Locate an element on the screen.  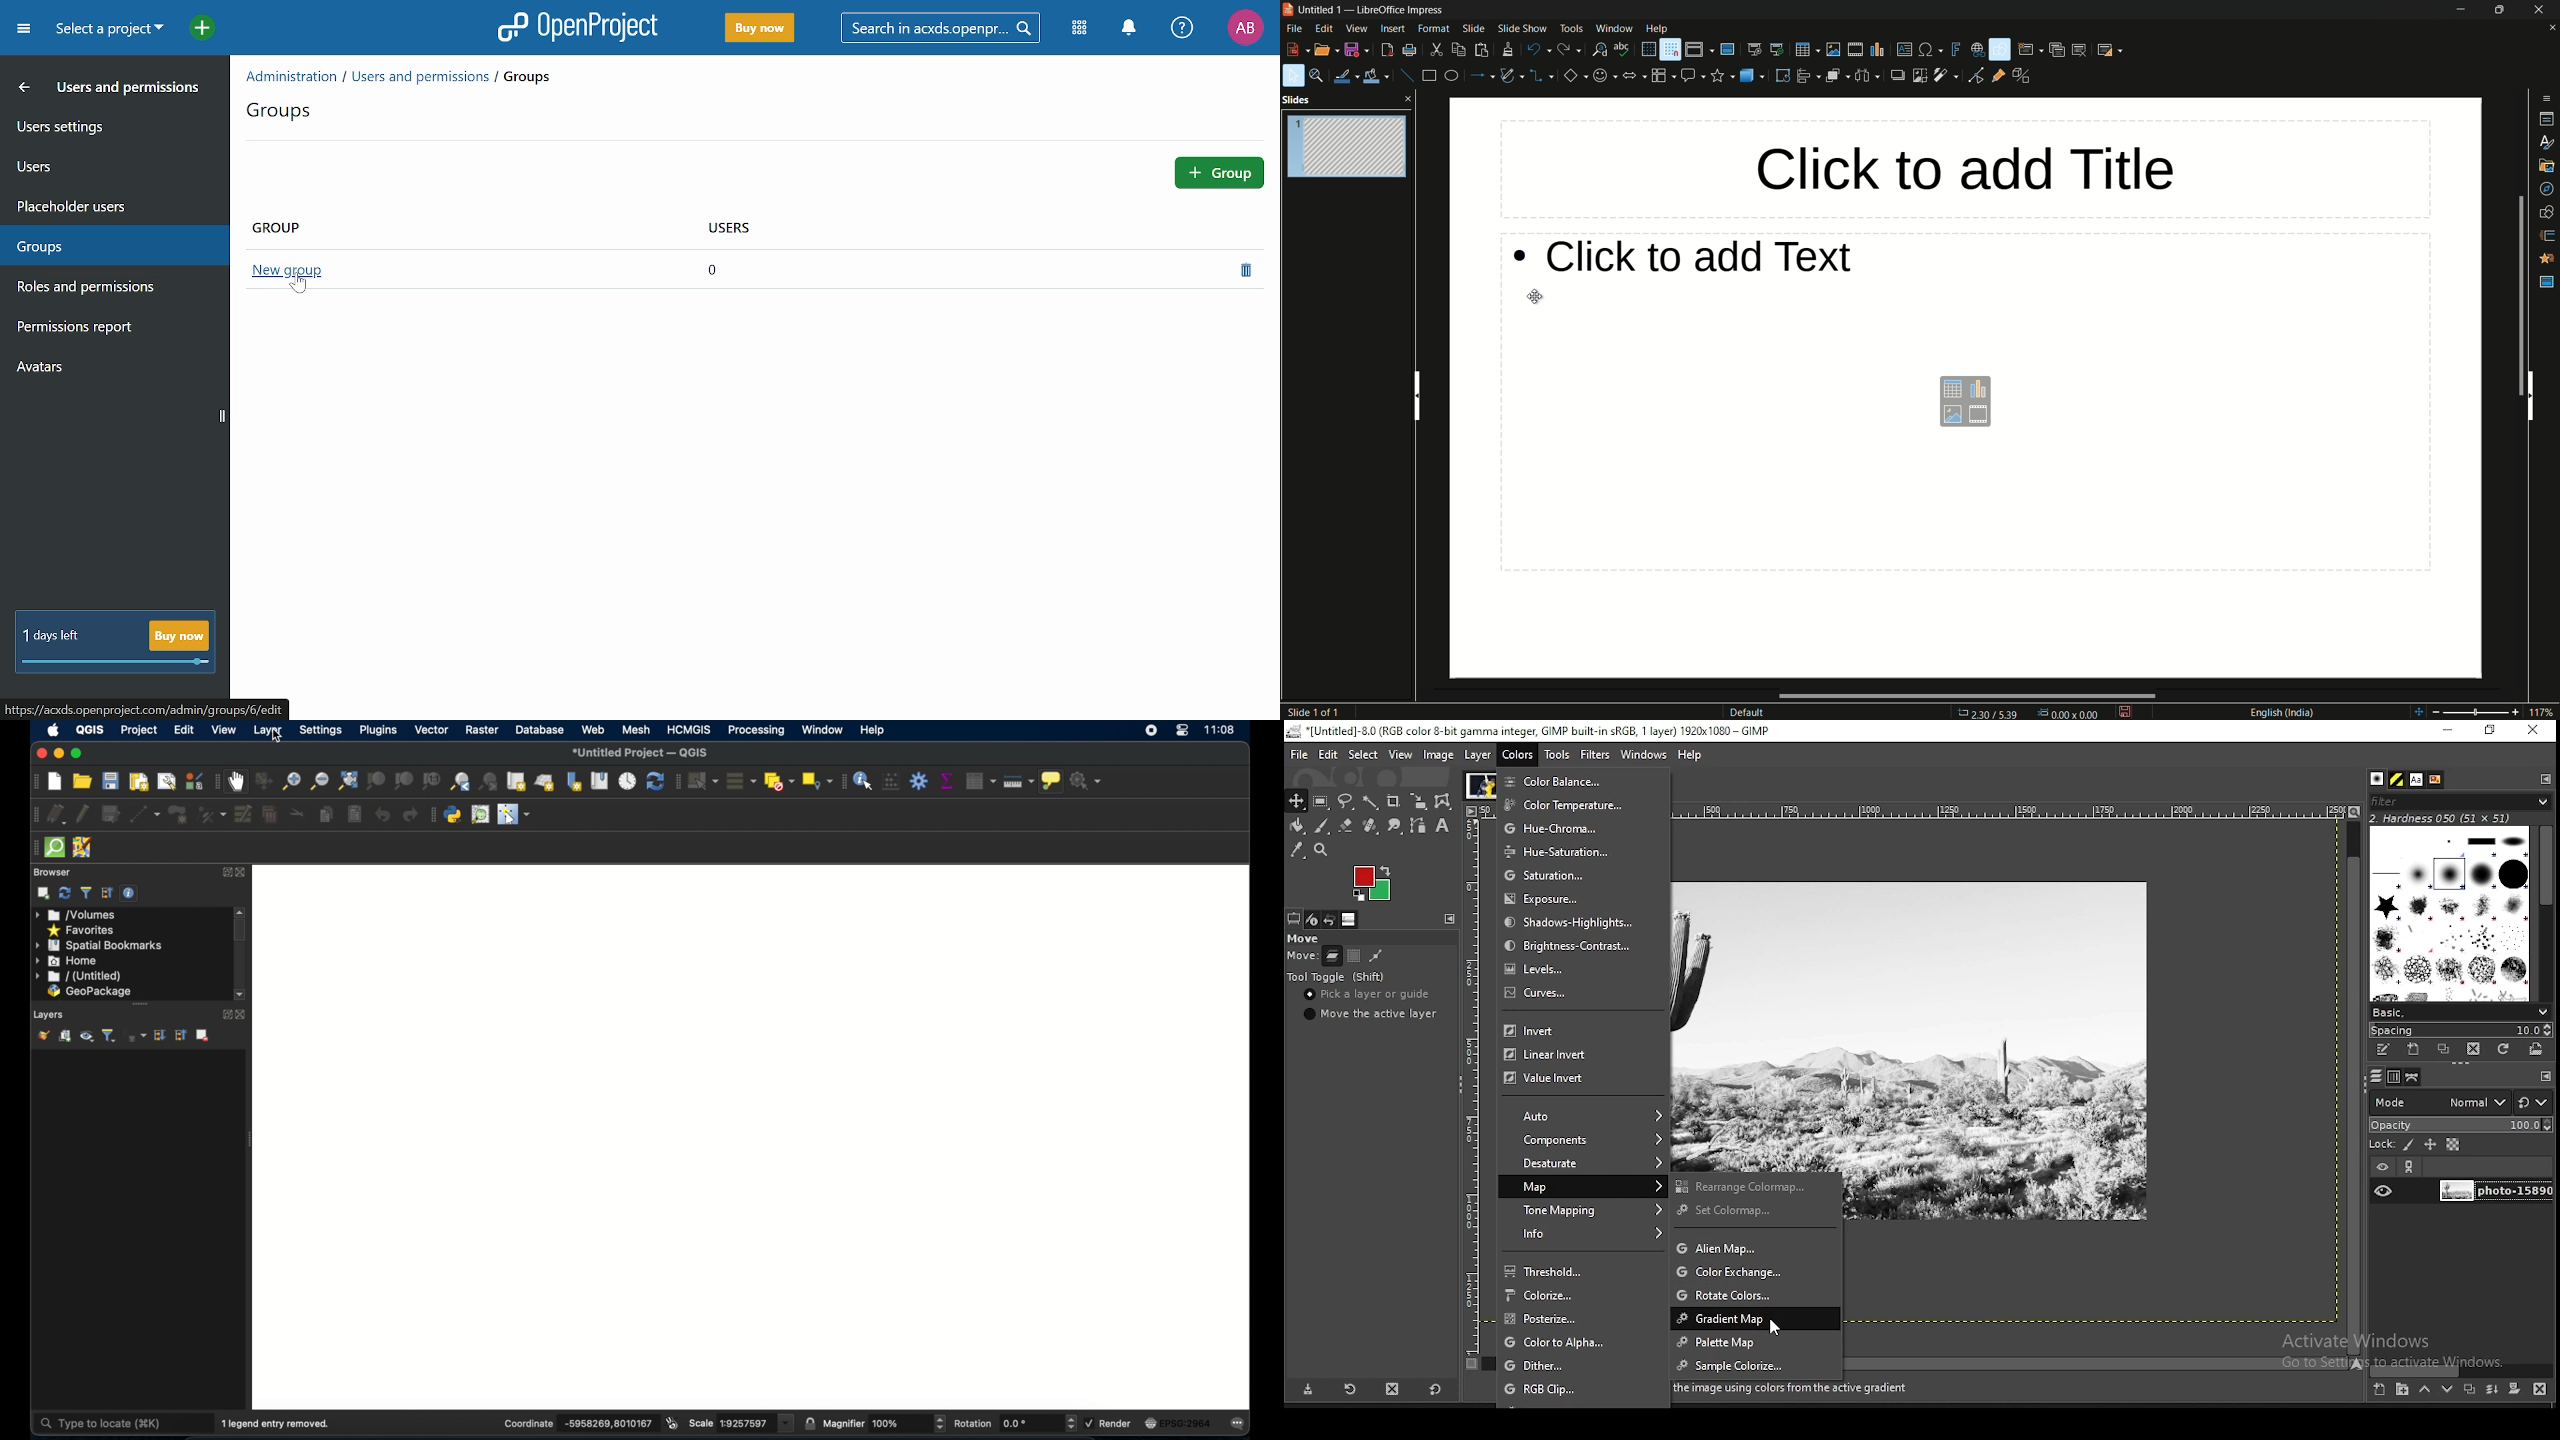
redo is located at coordinates (1569, 49).